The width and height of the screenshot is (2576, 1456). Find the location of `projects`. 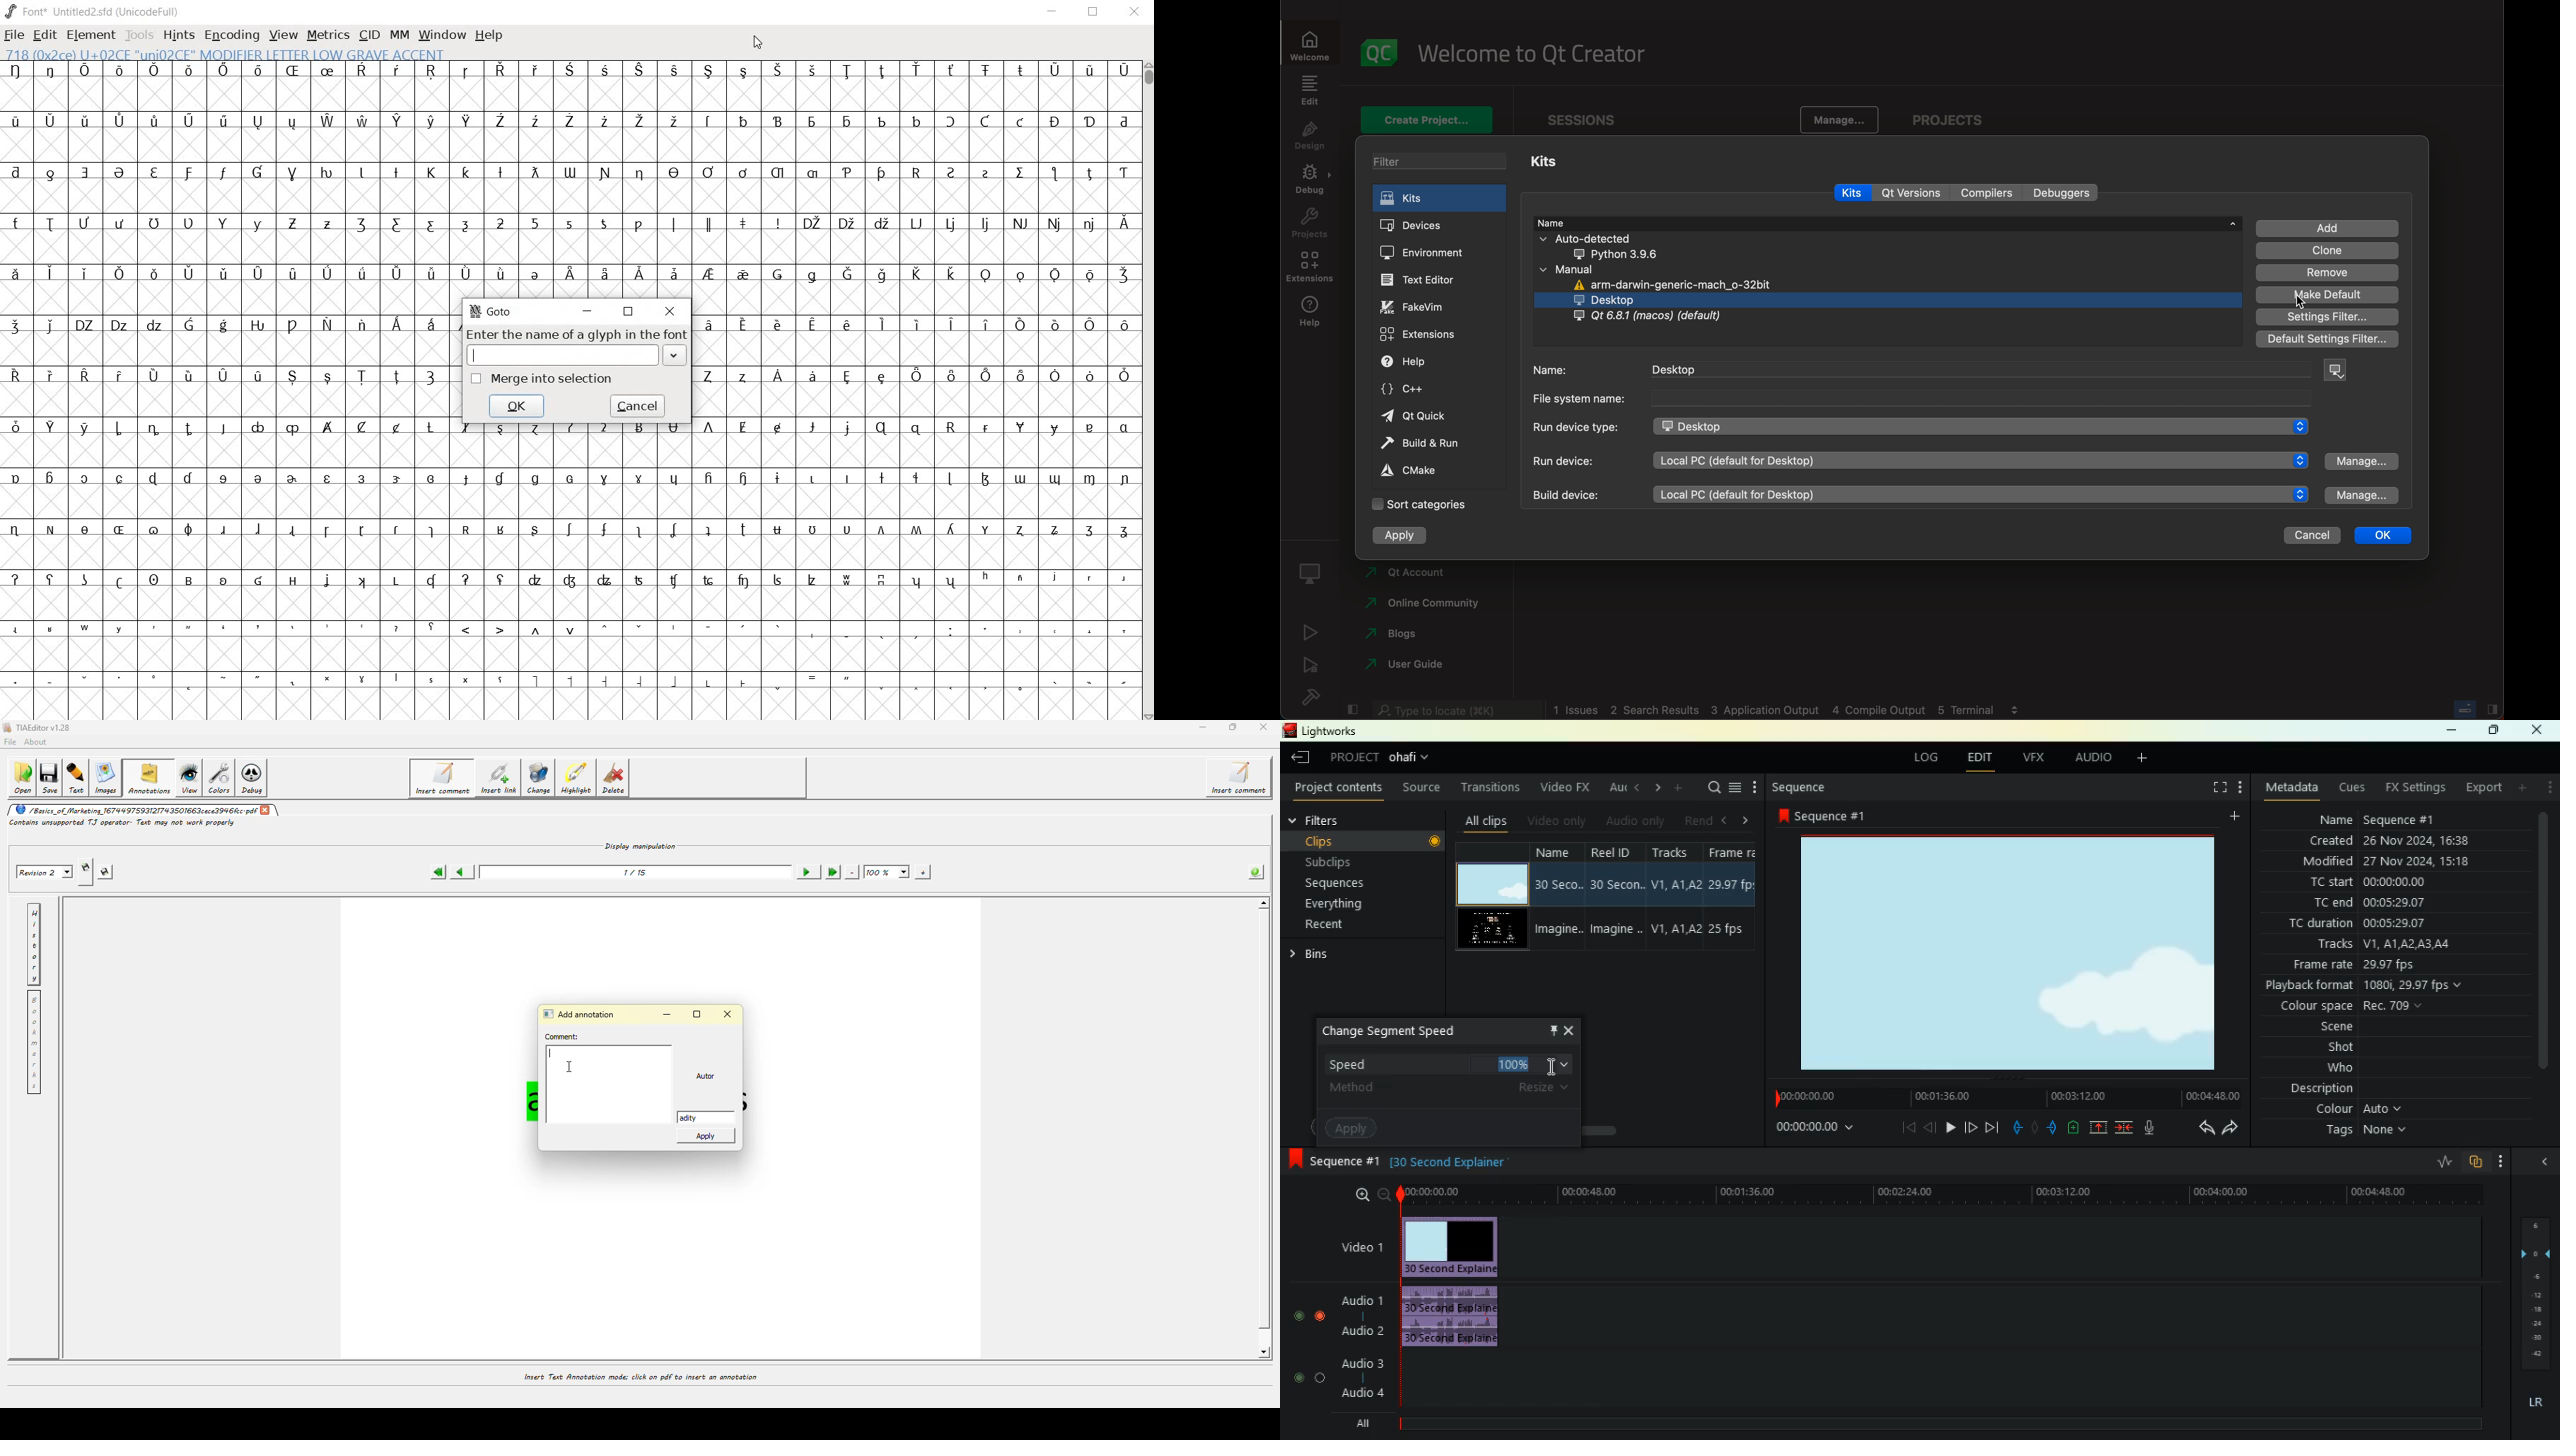

projects is located at coordinates (1308, 227).